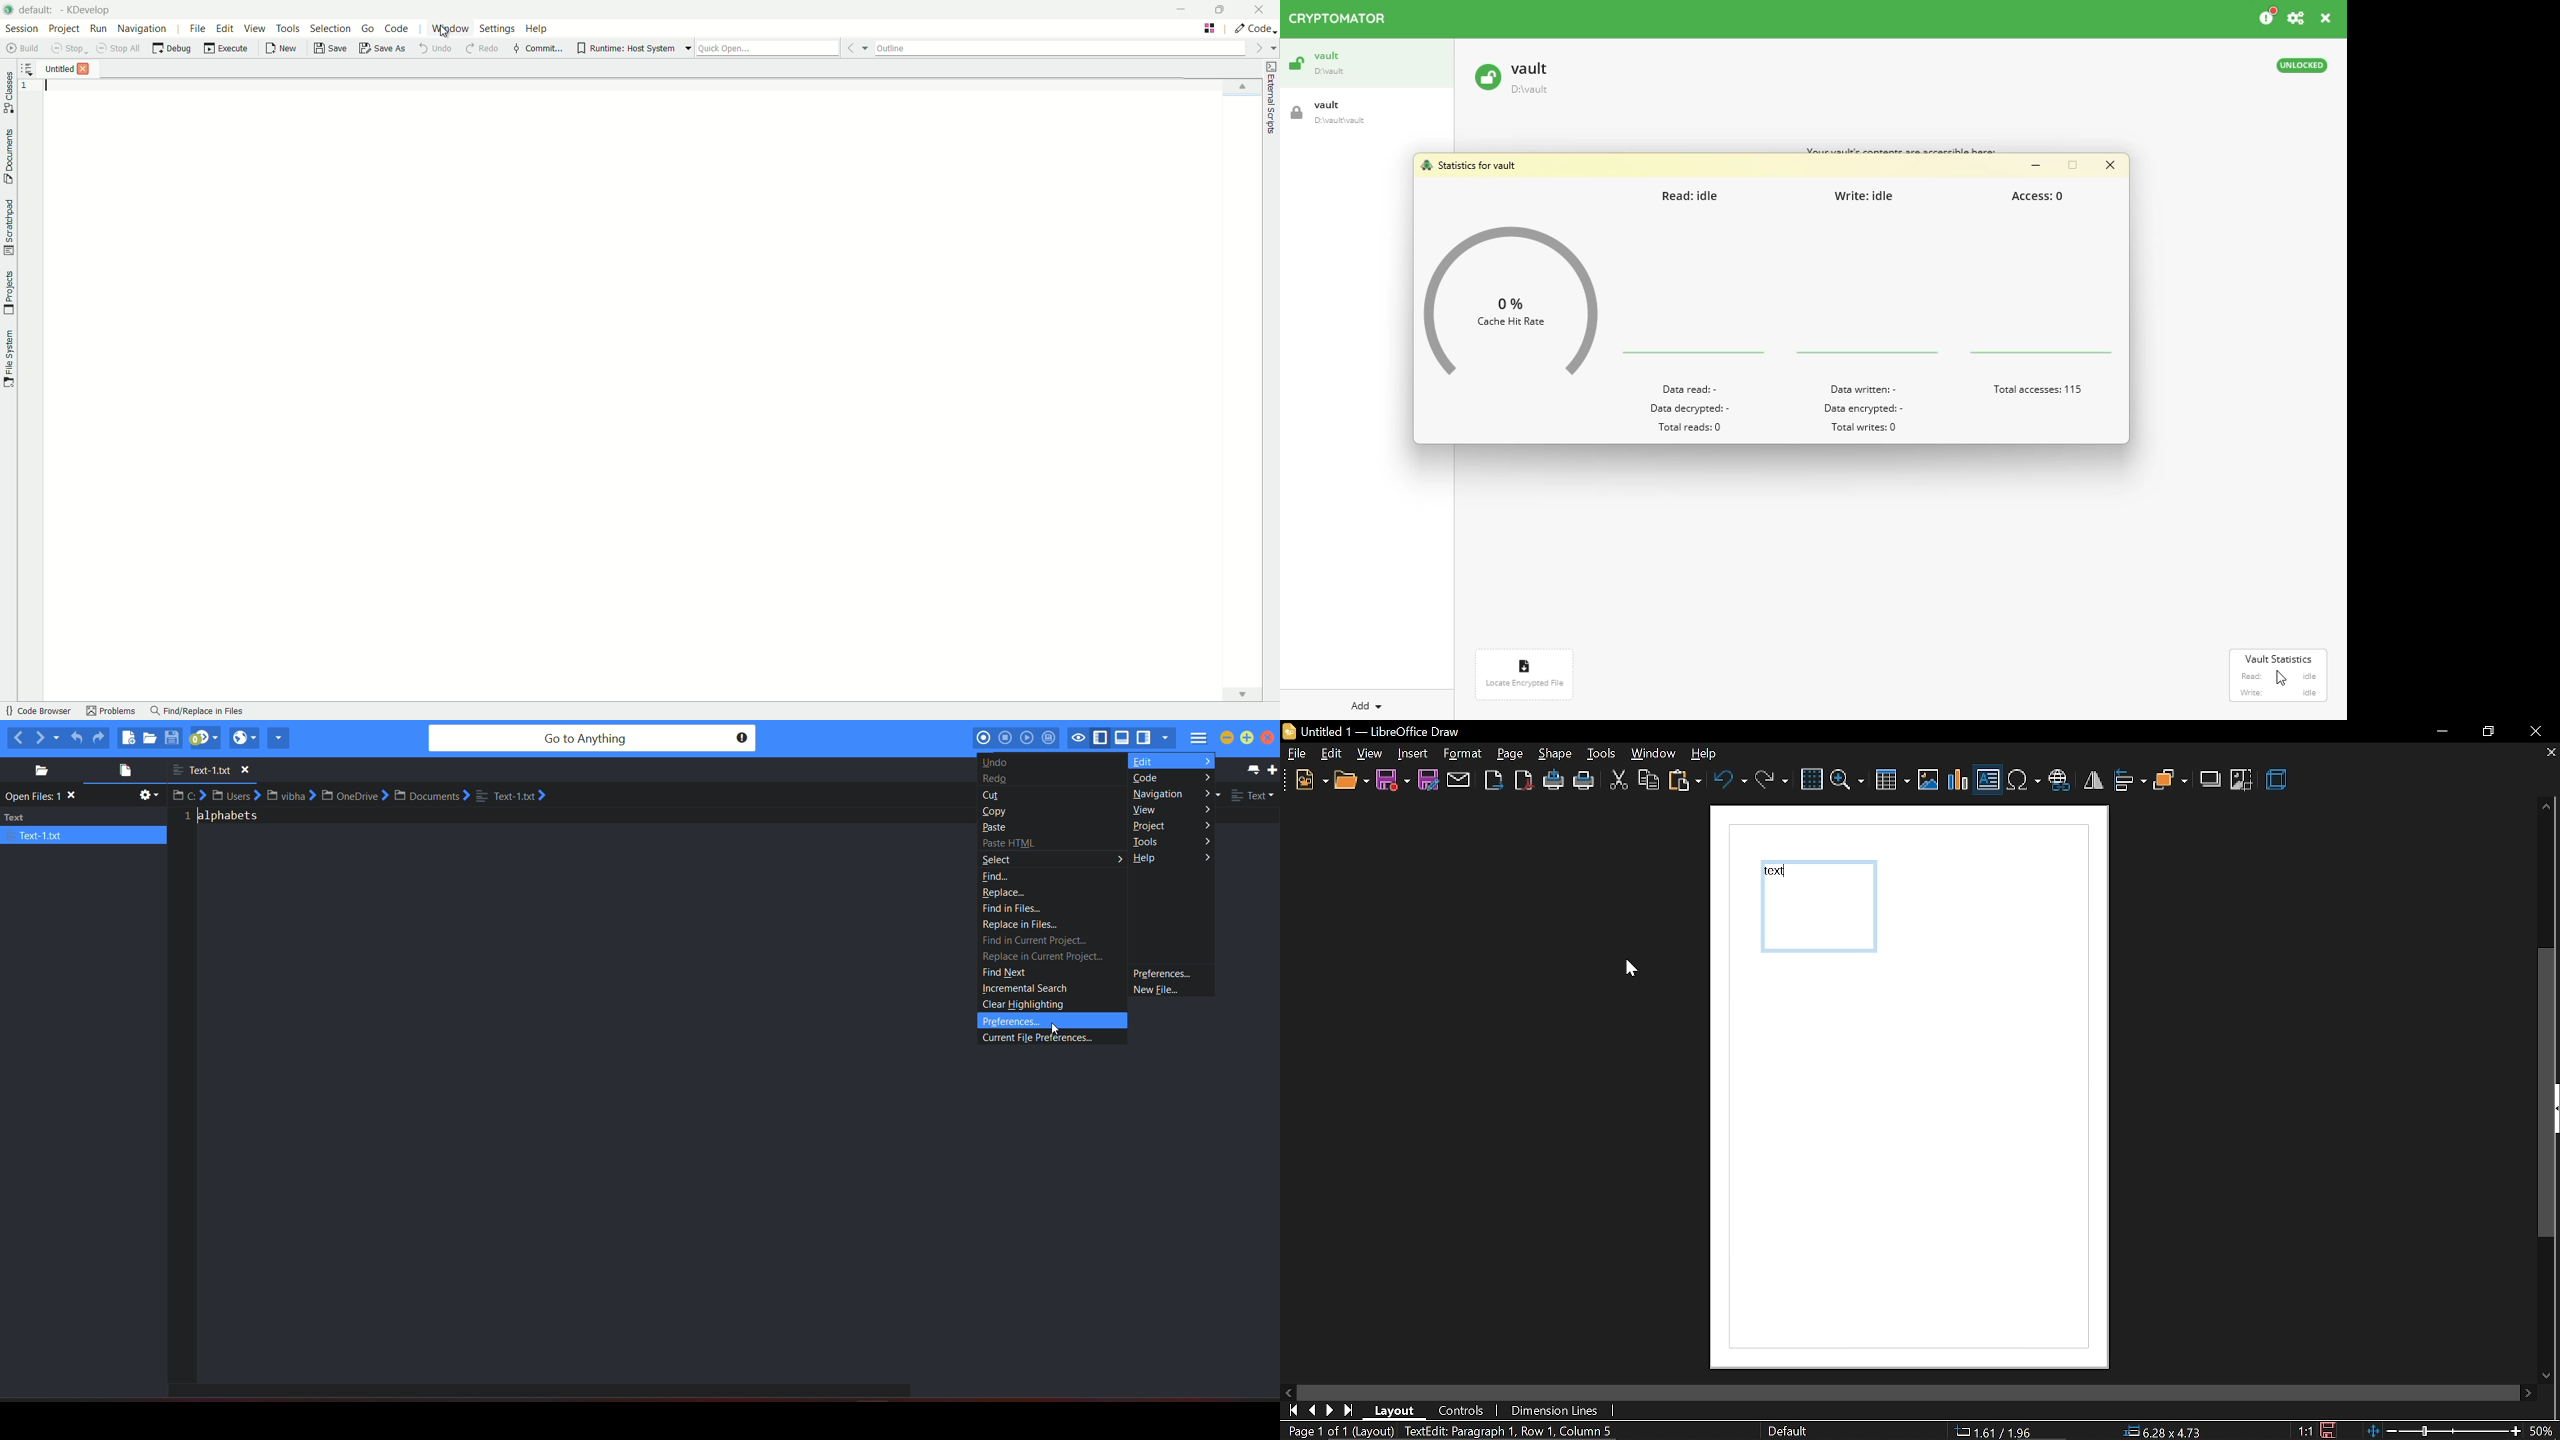 This screenshot has height=1456, width=2576. Describe the element at coordinates (2266, 17) in the screenshot. I see `info` at that location.